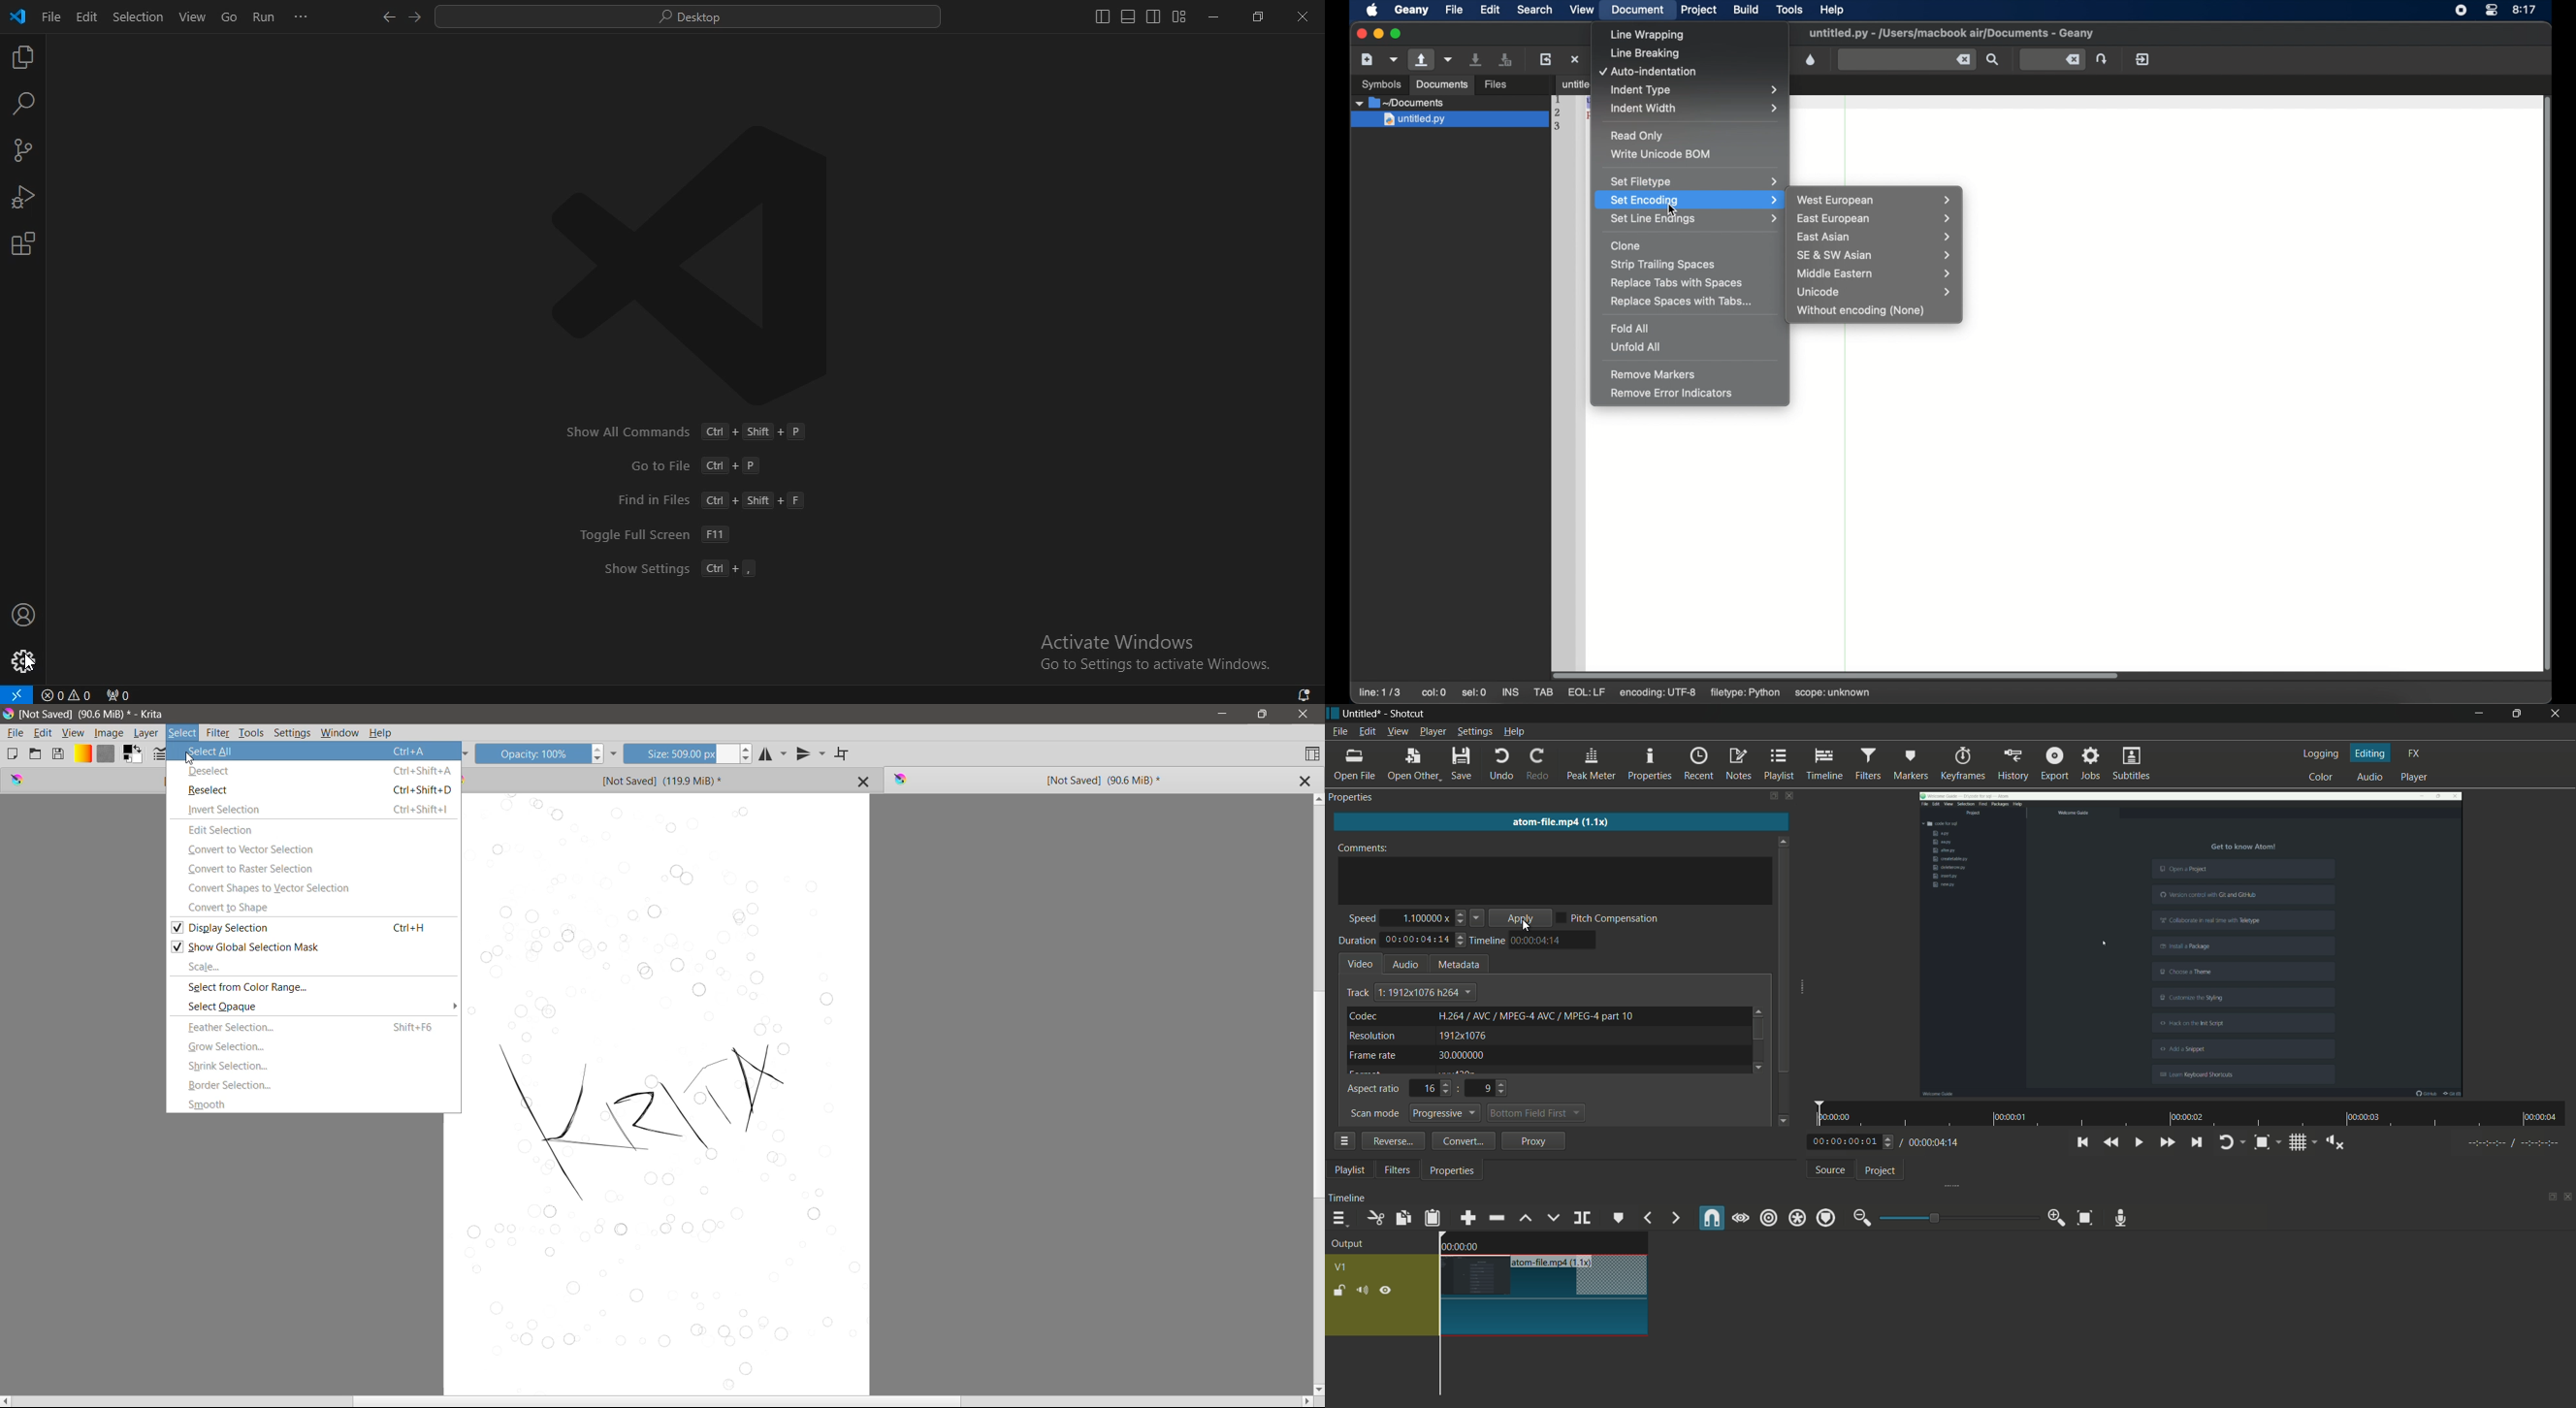  I want to click on subtitles, so click(2133, 764).